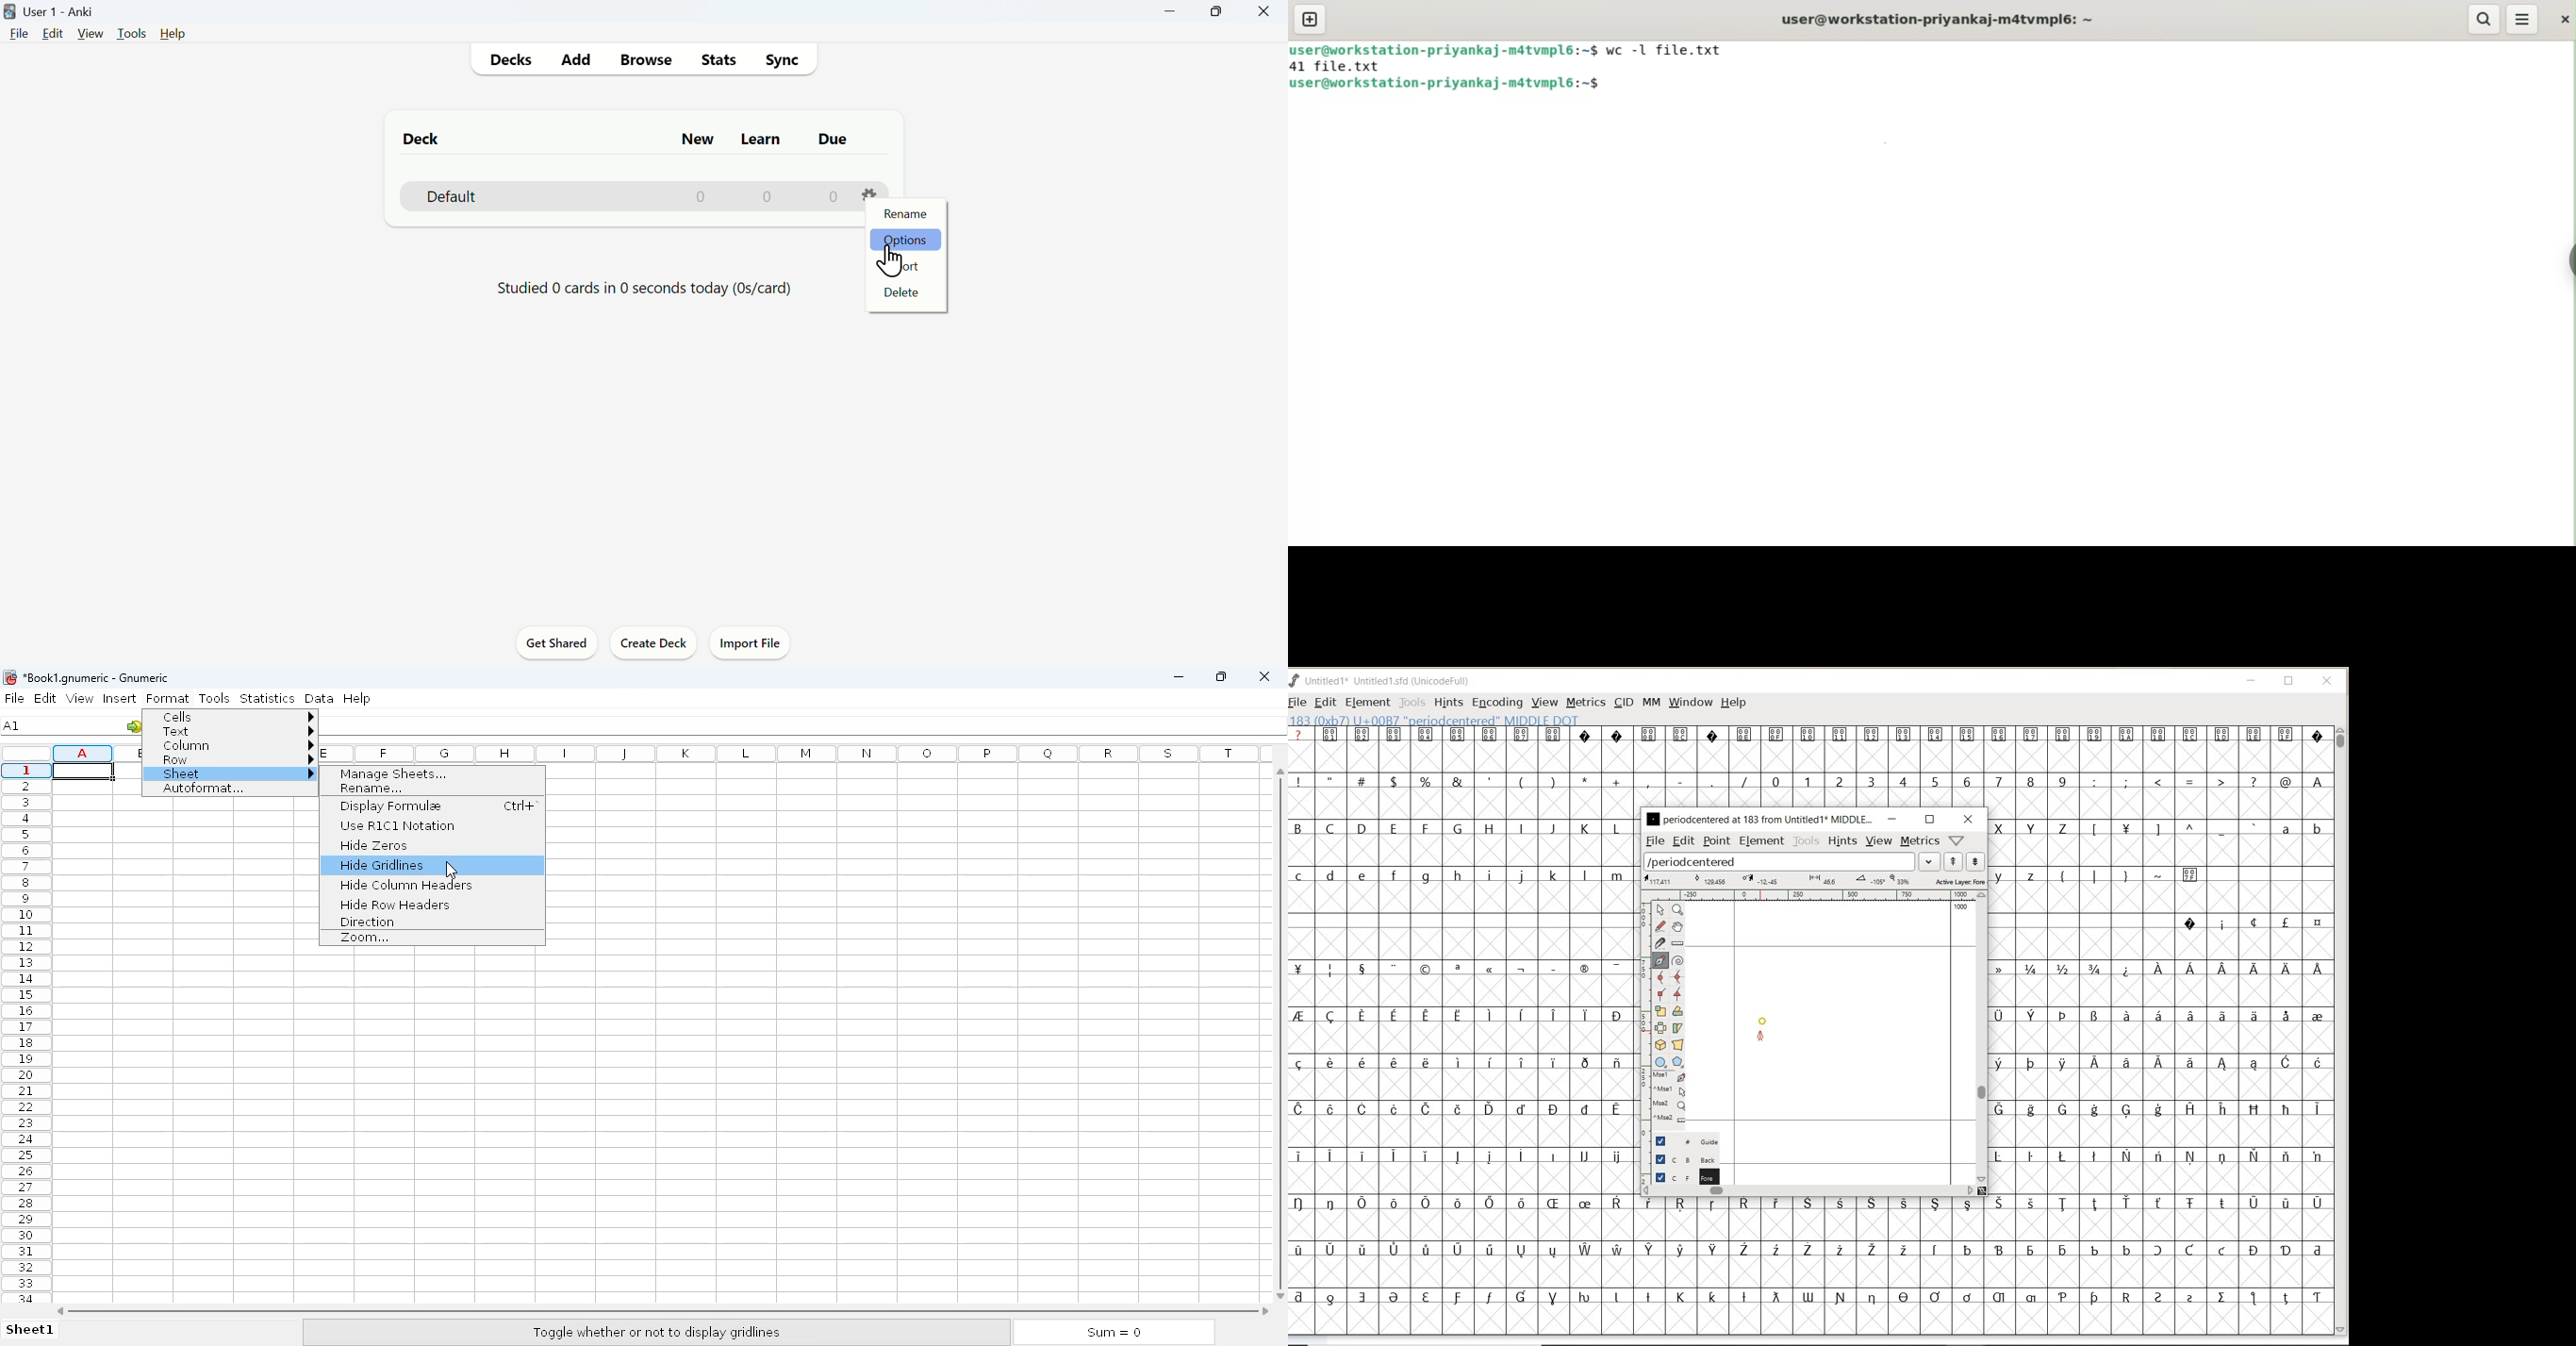  Describe the element at coordinates (1171, 12) in the screenshot. I see `Minimize` at that location.